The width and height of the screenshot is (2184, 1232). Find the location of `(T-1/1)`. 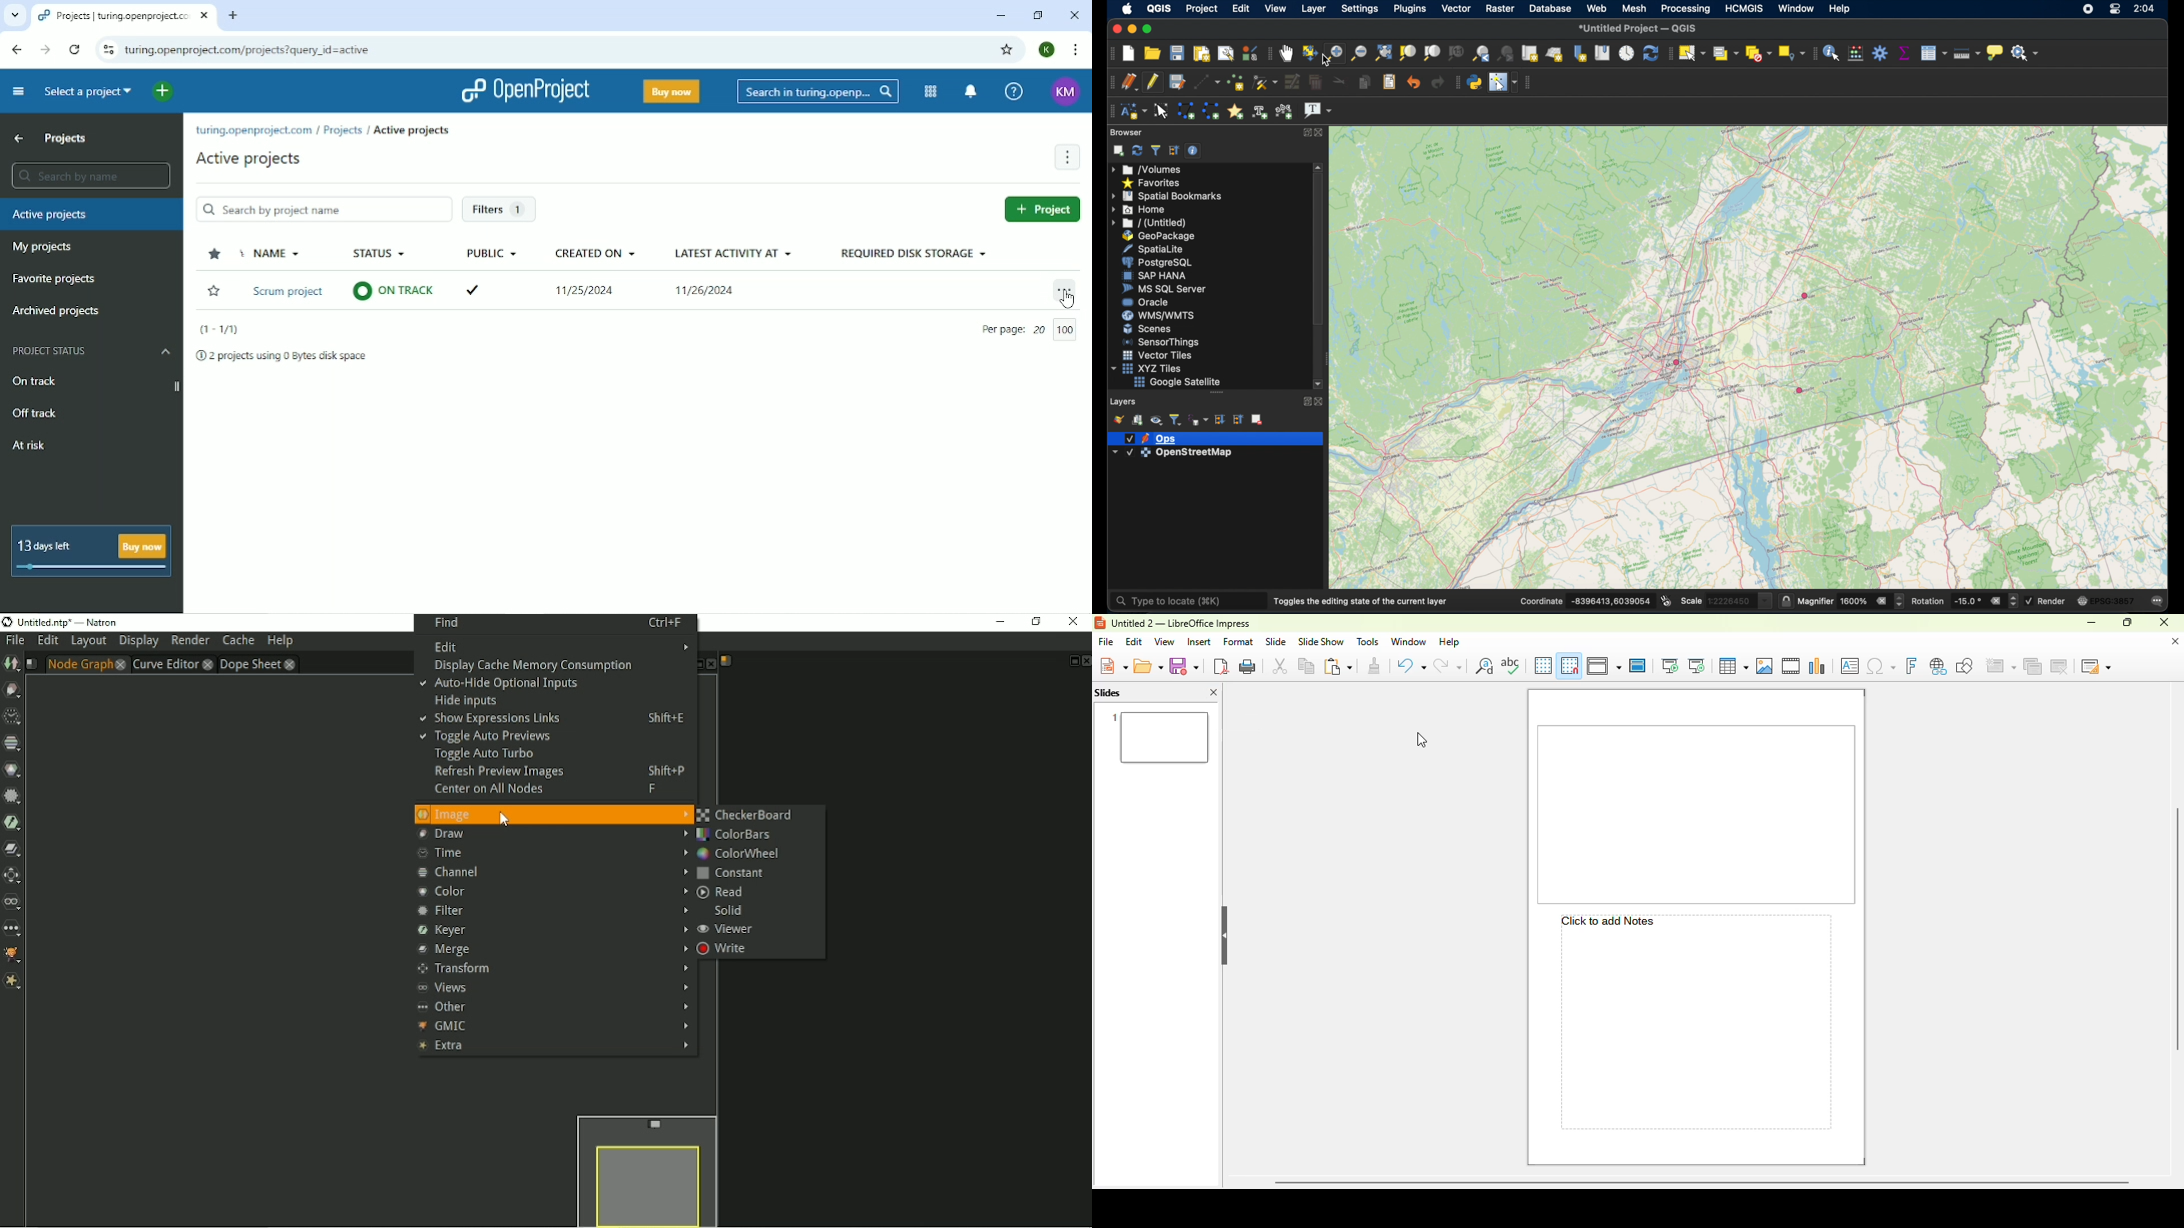

(T-1/1) is located at coordinates (219, 330).